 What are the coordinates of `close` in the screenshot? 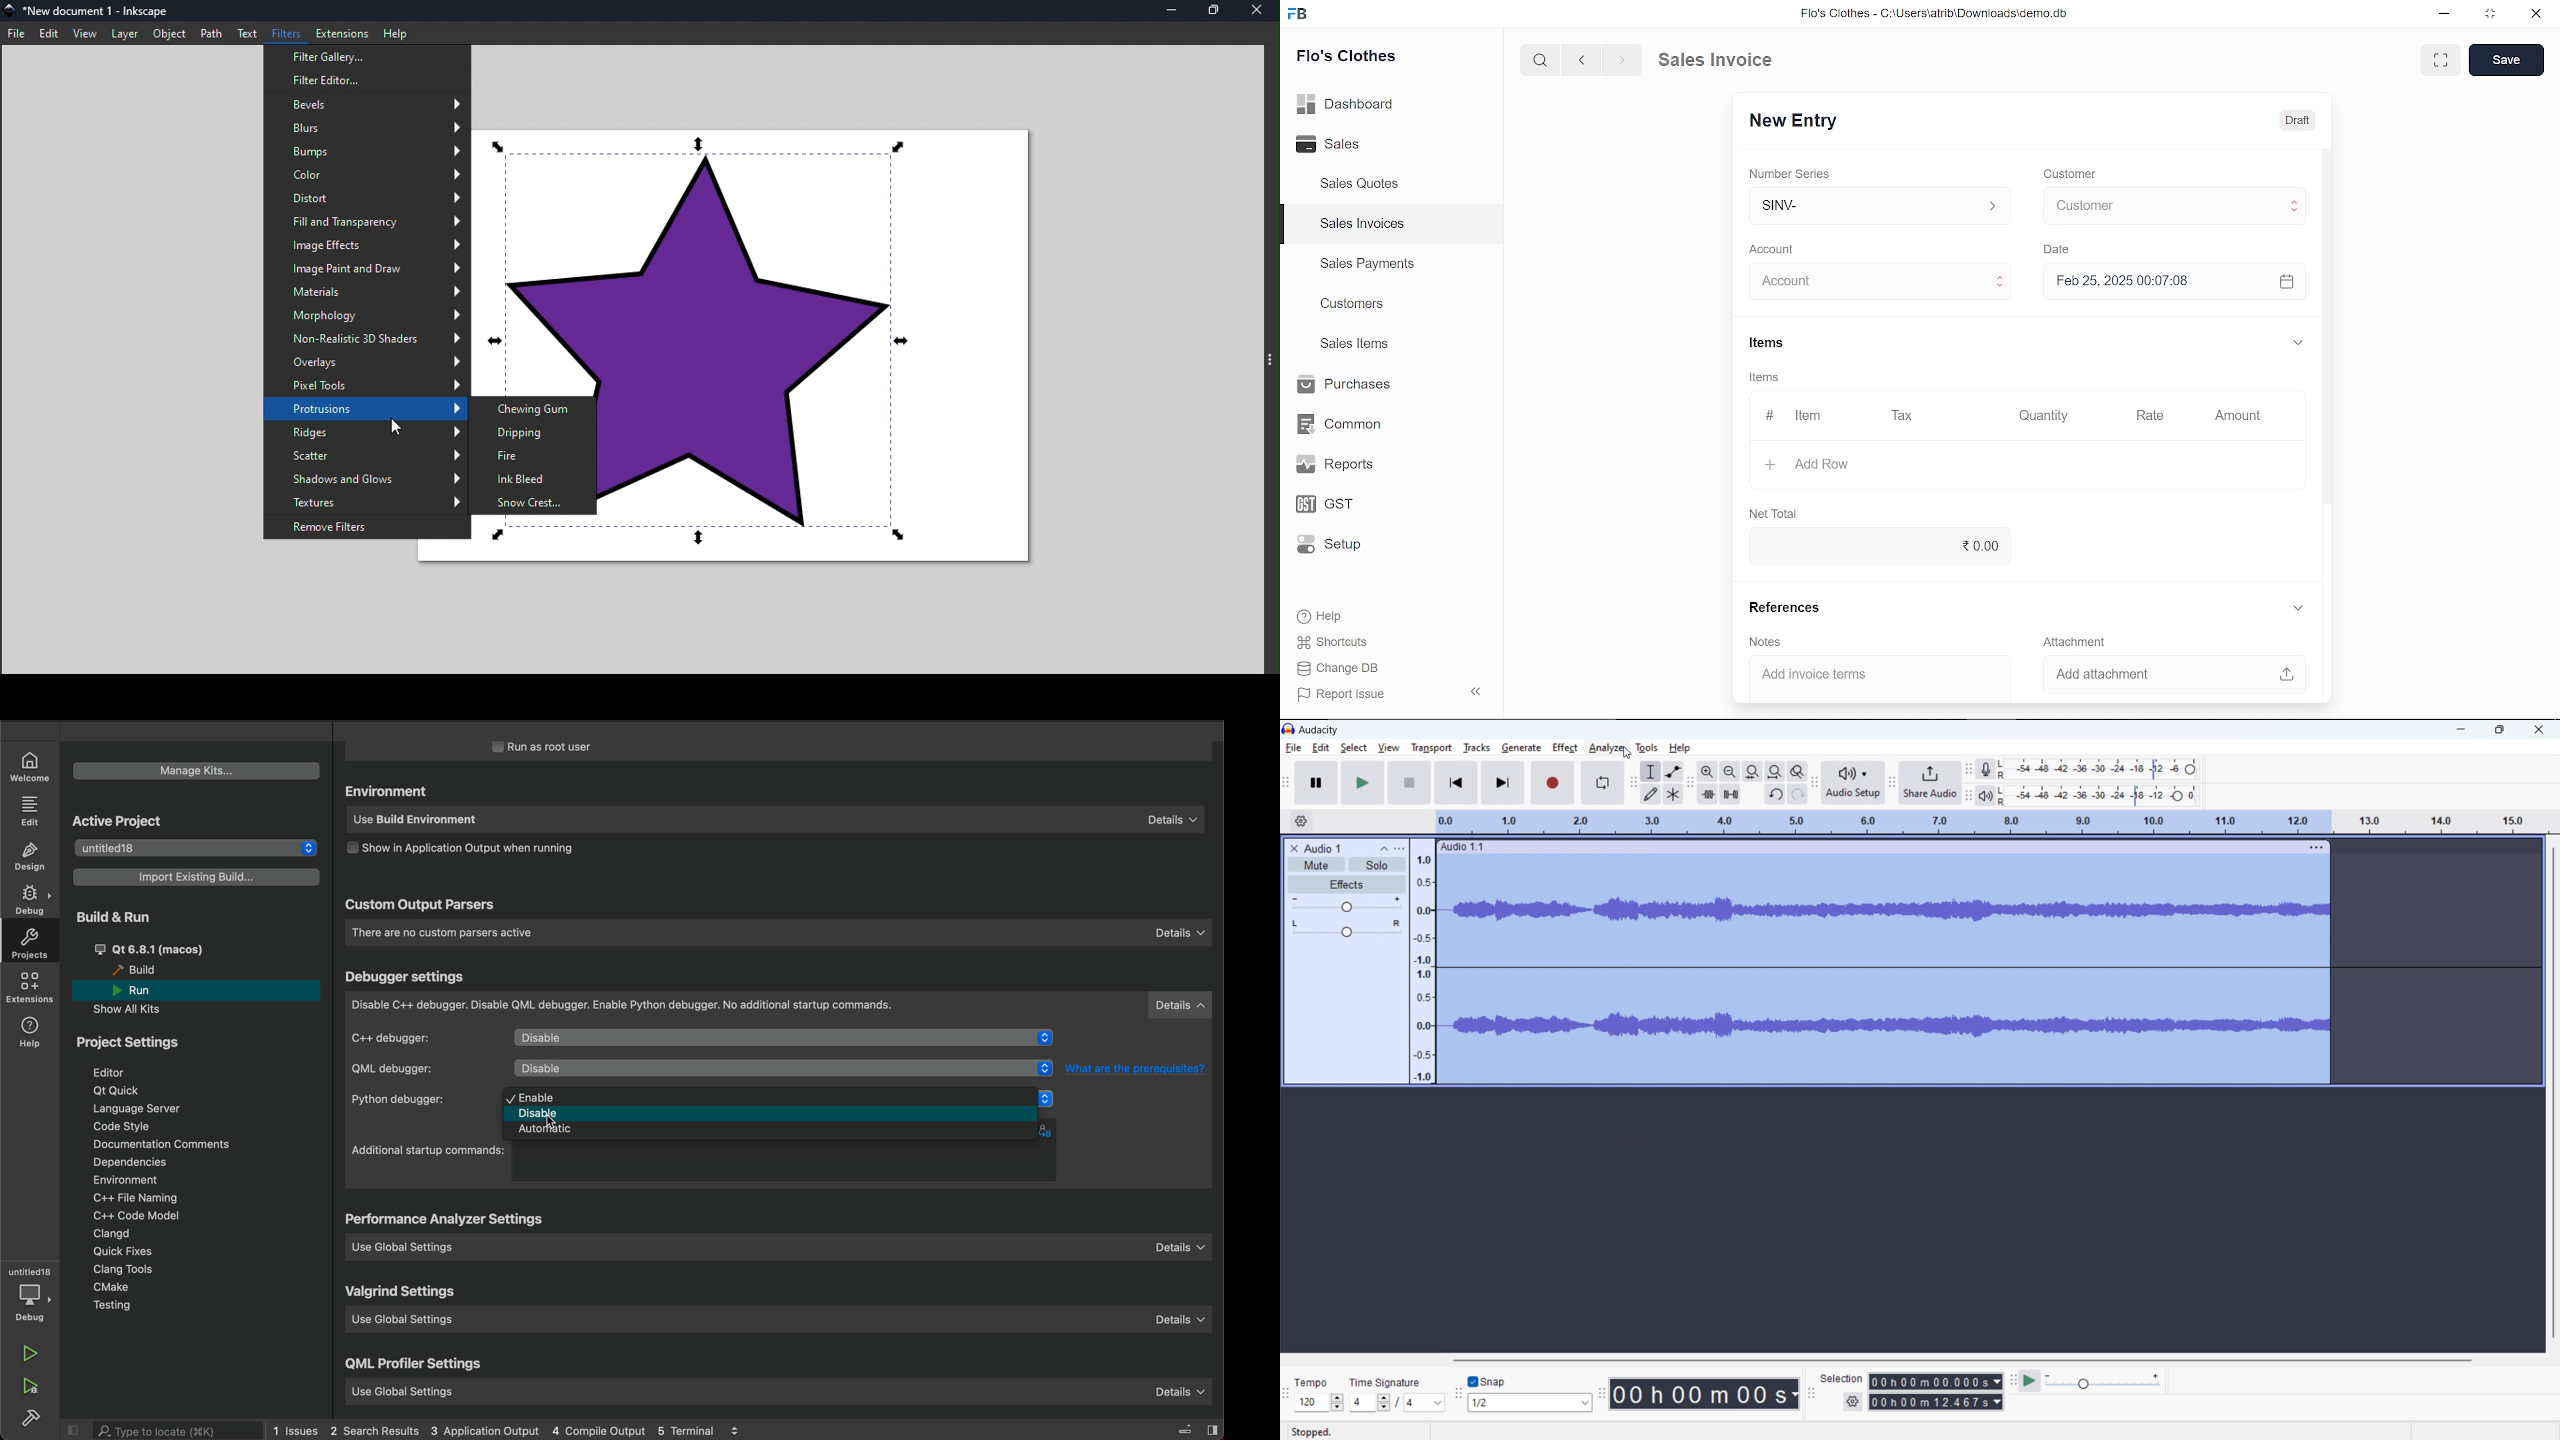 It's located at (2534, 14).